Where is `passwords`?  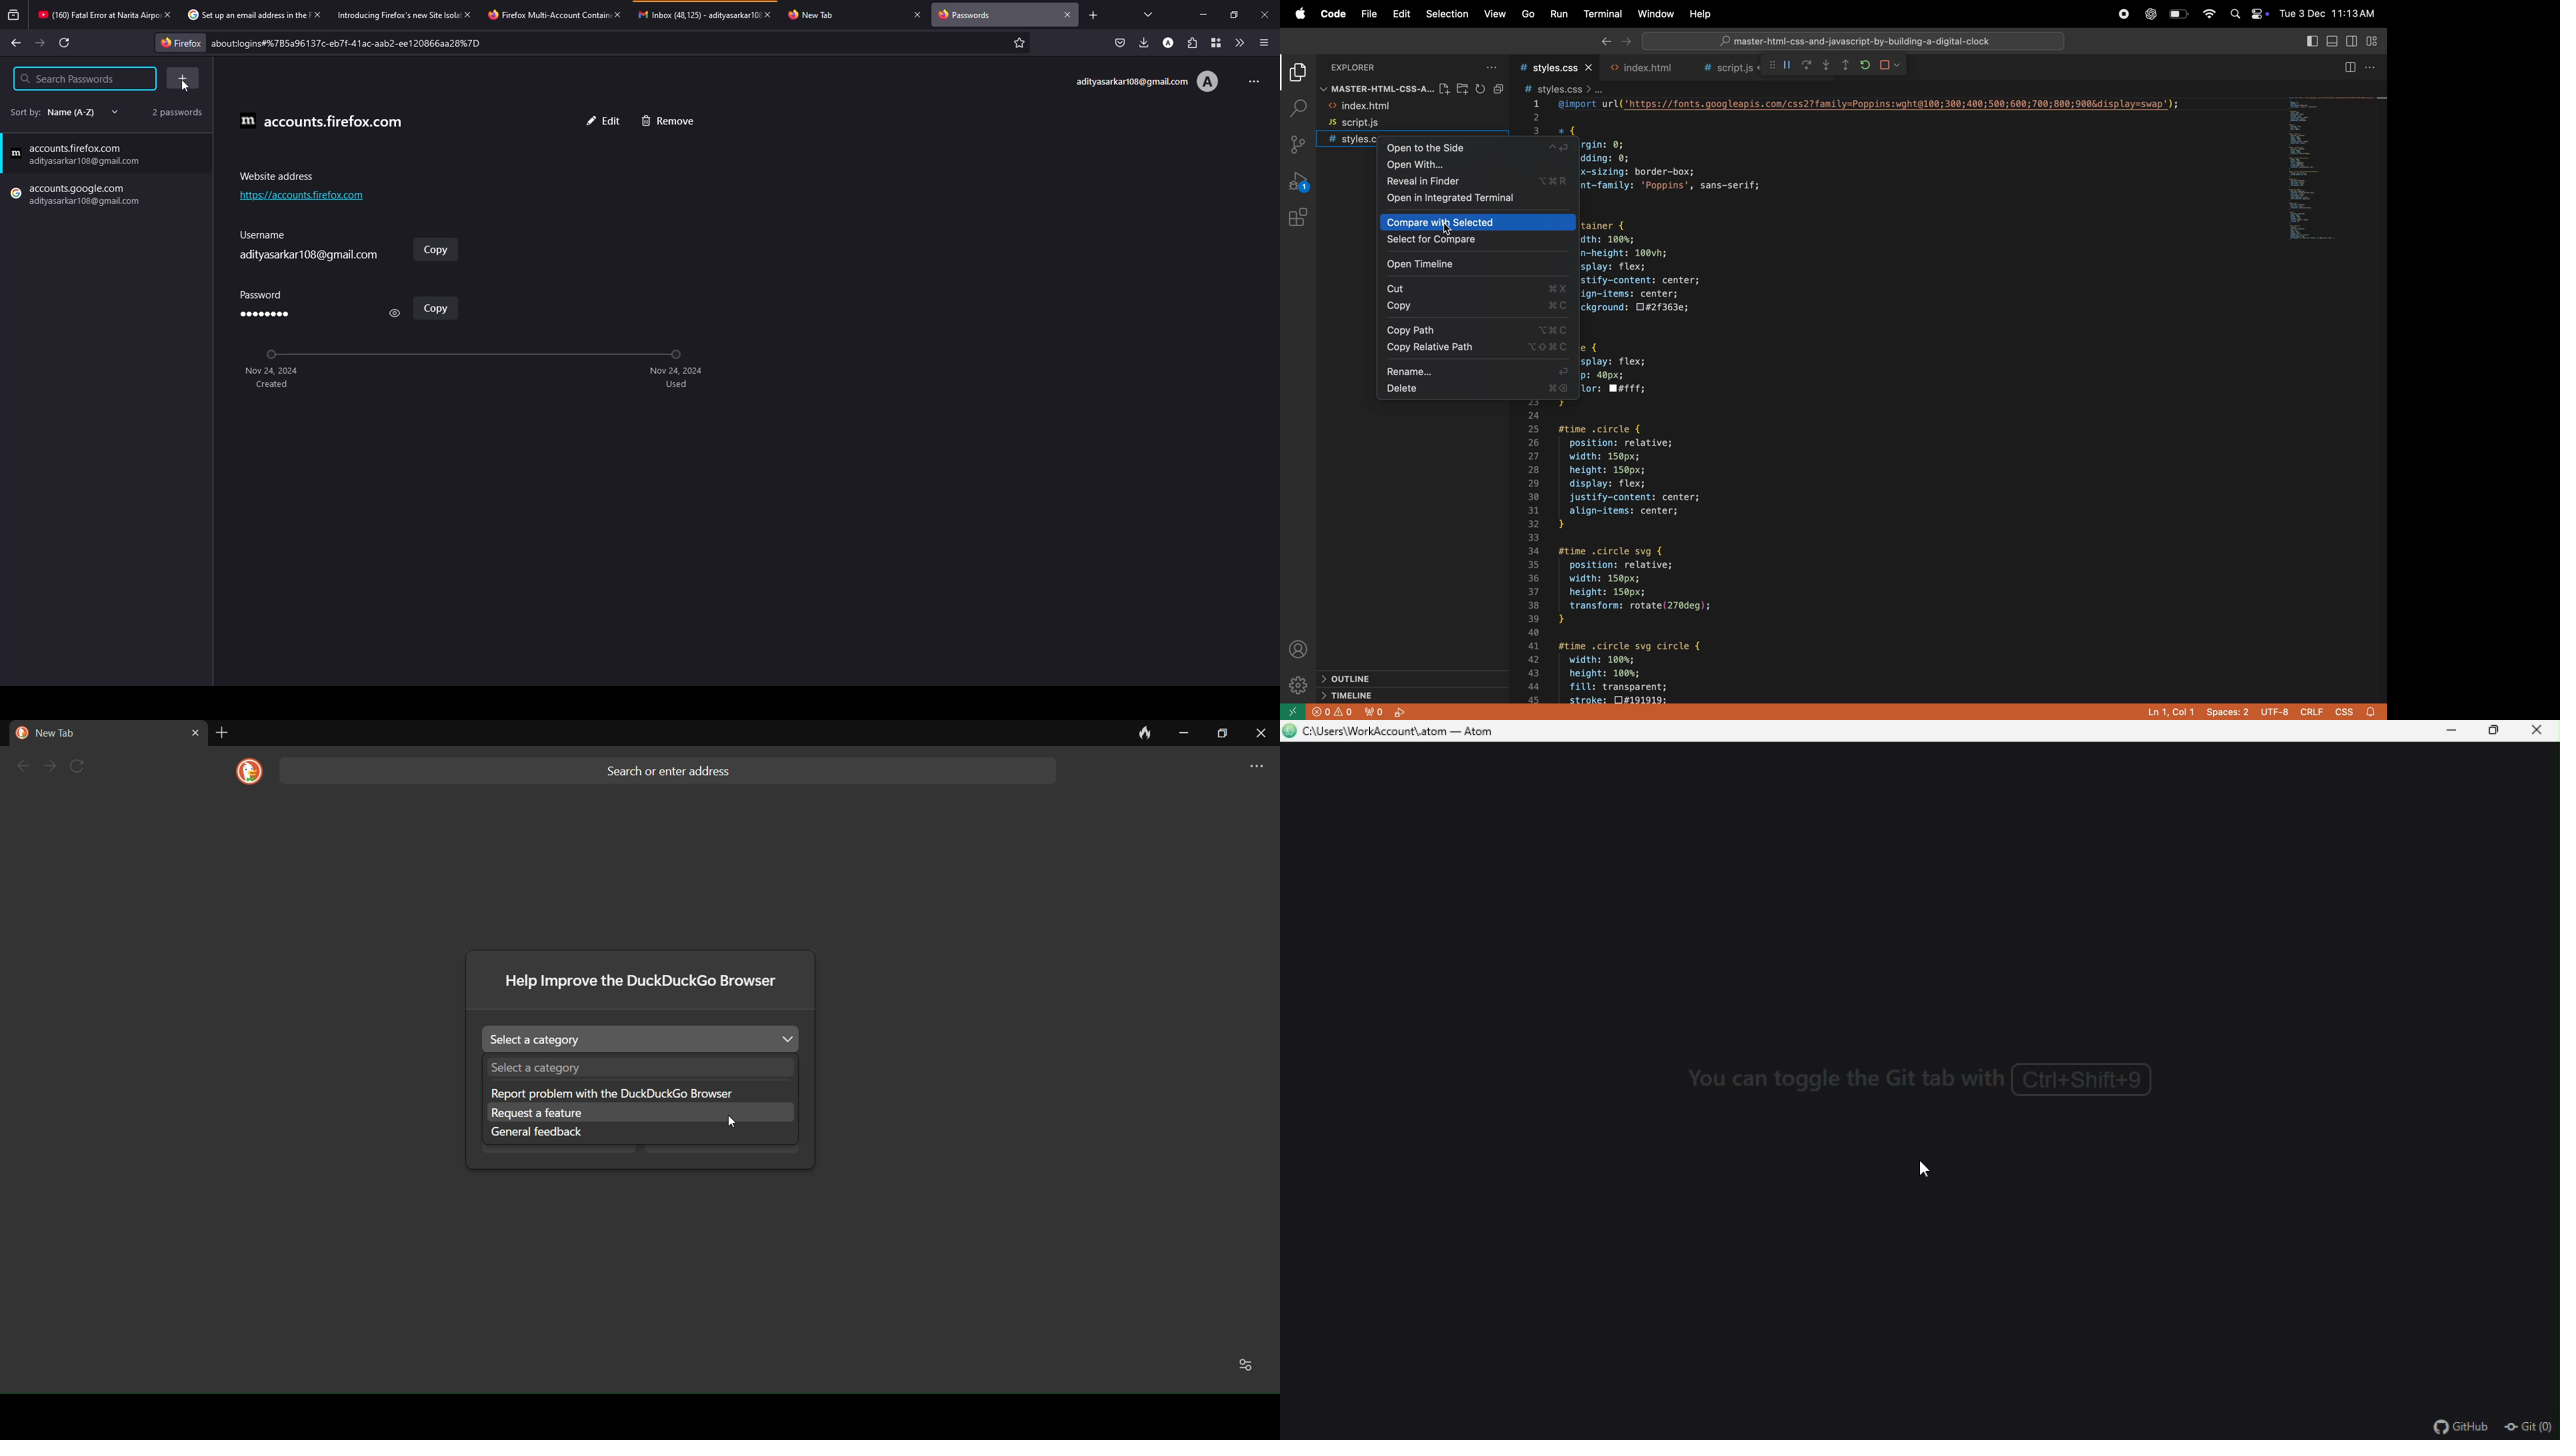 passwords is located at coordinates (968, 16).